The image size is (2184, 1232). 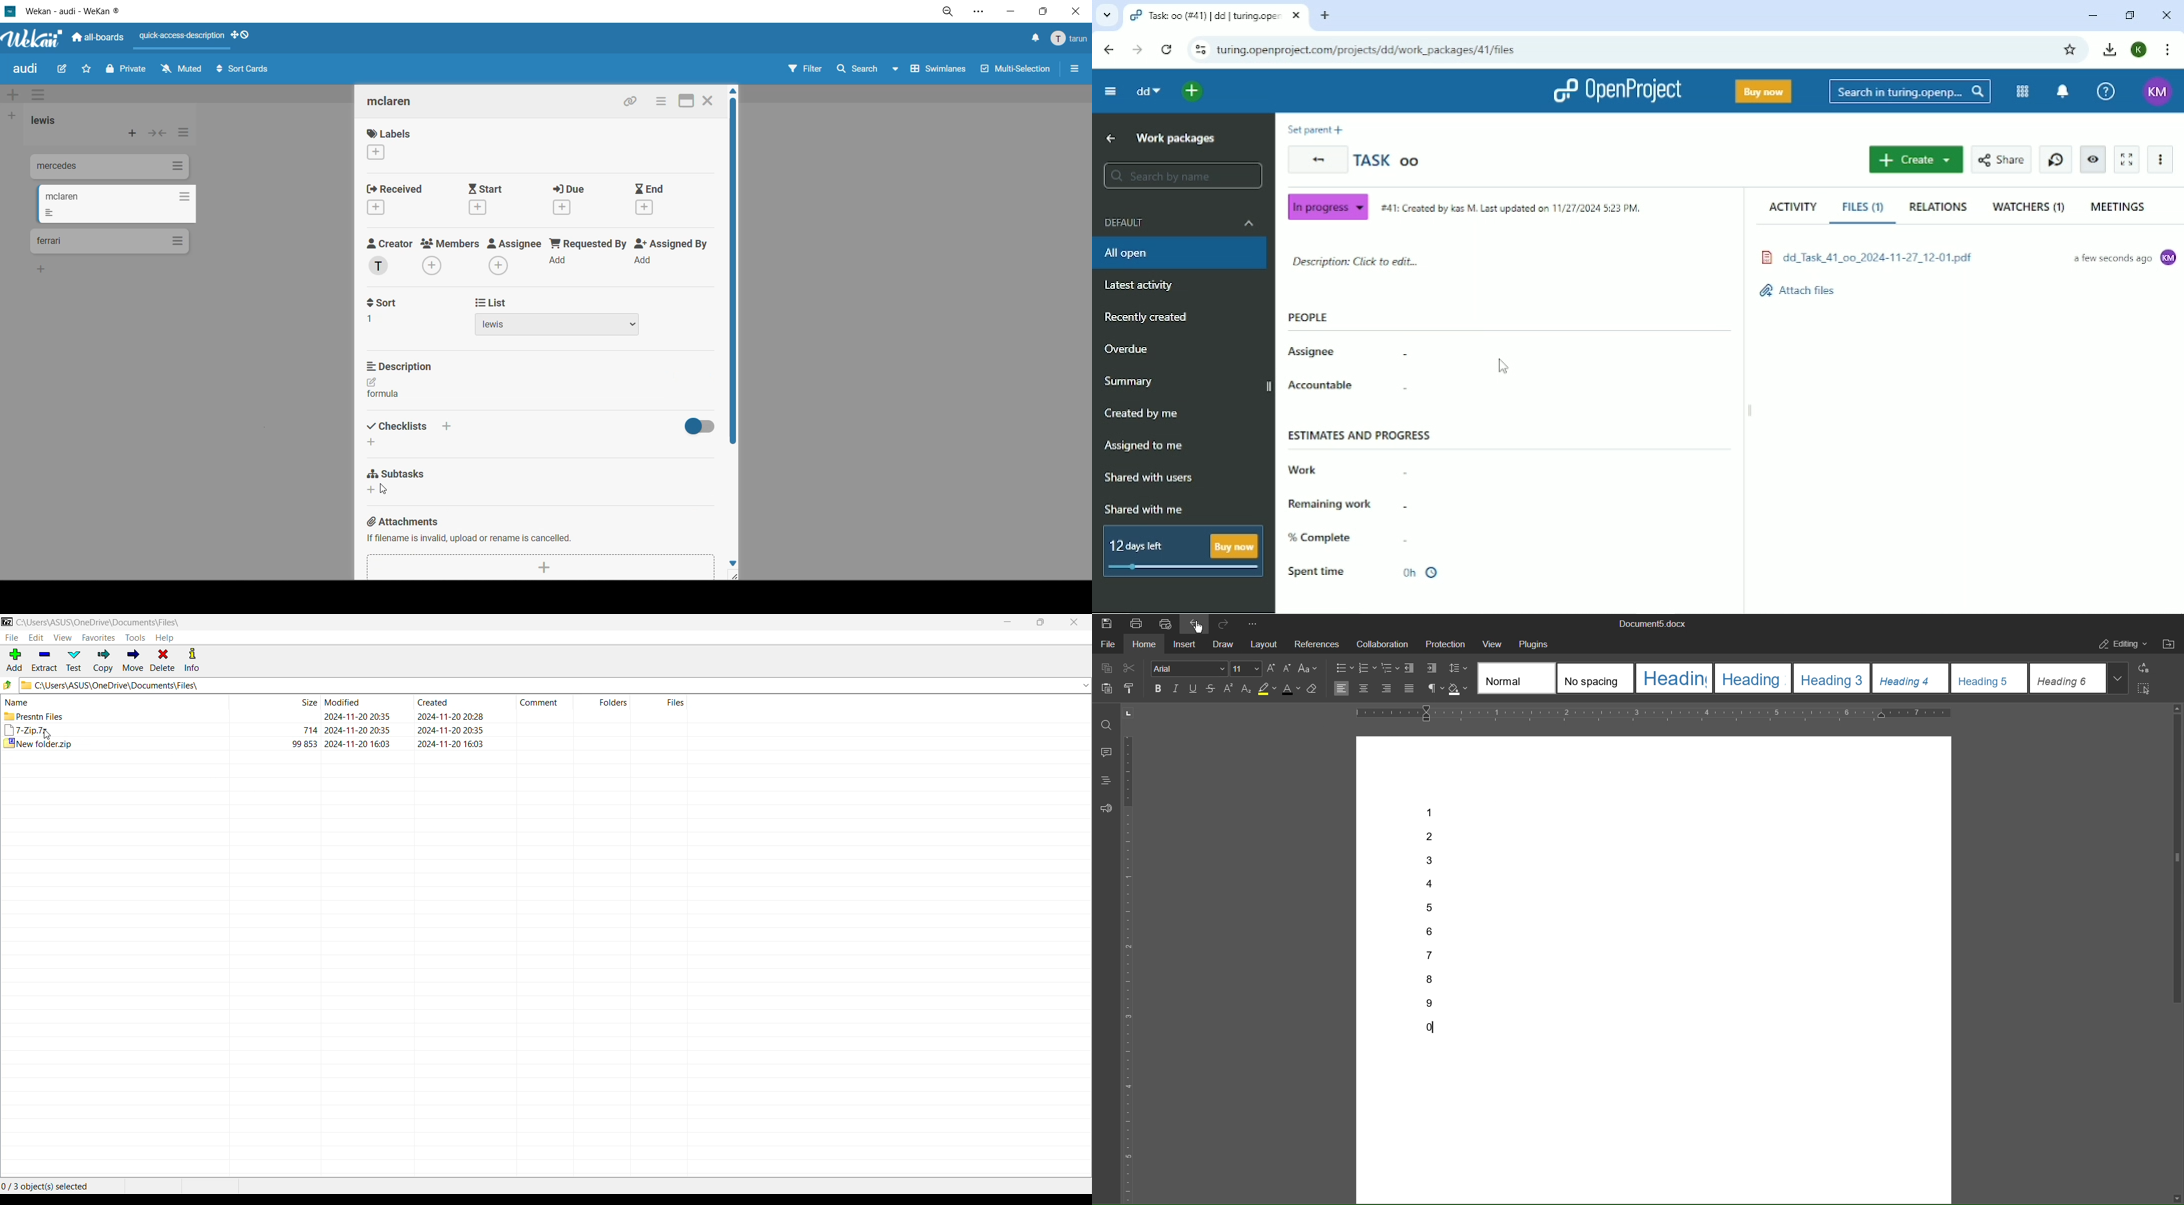 I want to click on File attached, so click(x=1967, y=258).